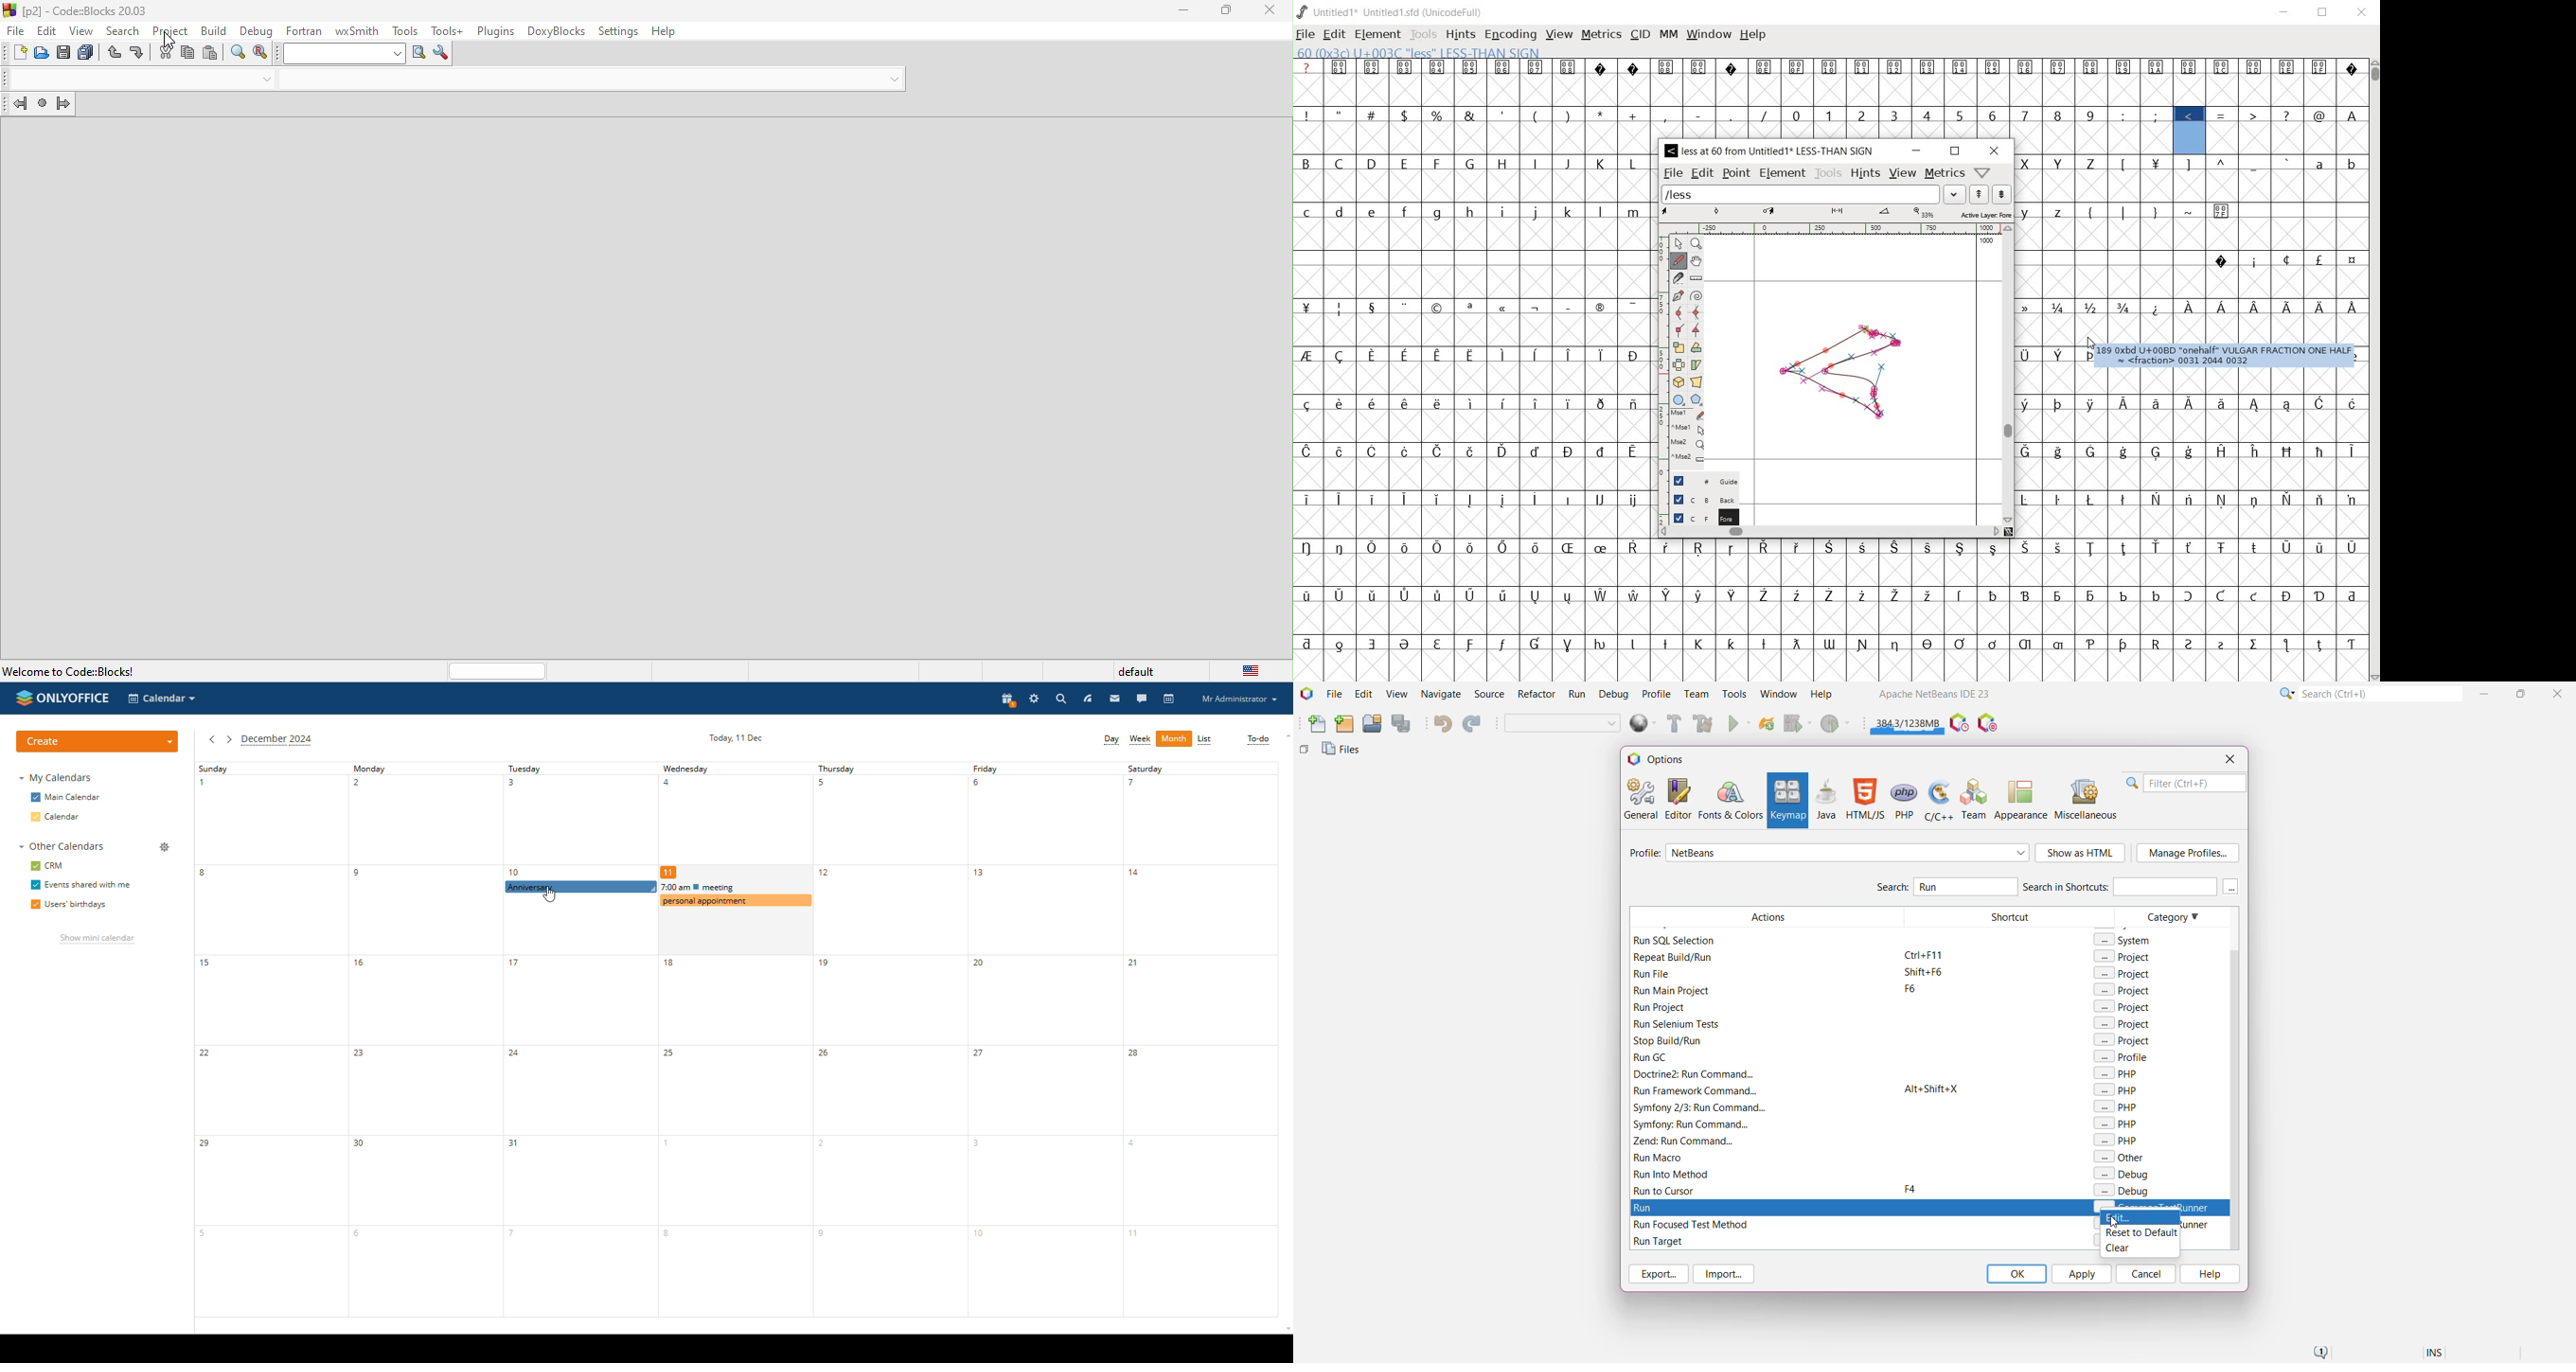 Image resolution: width=2576 pixels, height=1372 pixels. What do you see at coordinates (1678, 382) in the screenshot?
I see `rotate the selection in 3D and project back to plane` at bounding box center [1678, 382].